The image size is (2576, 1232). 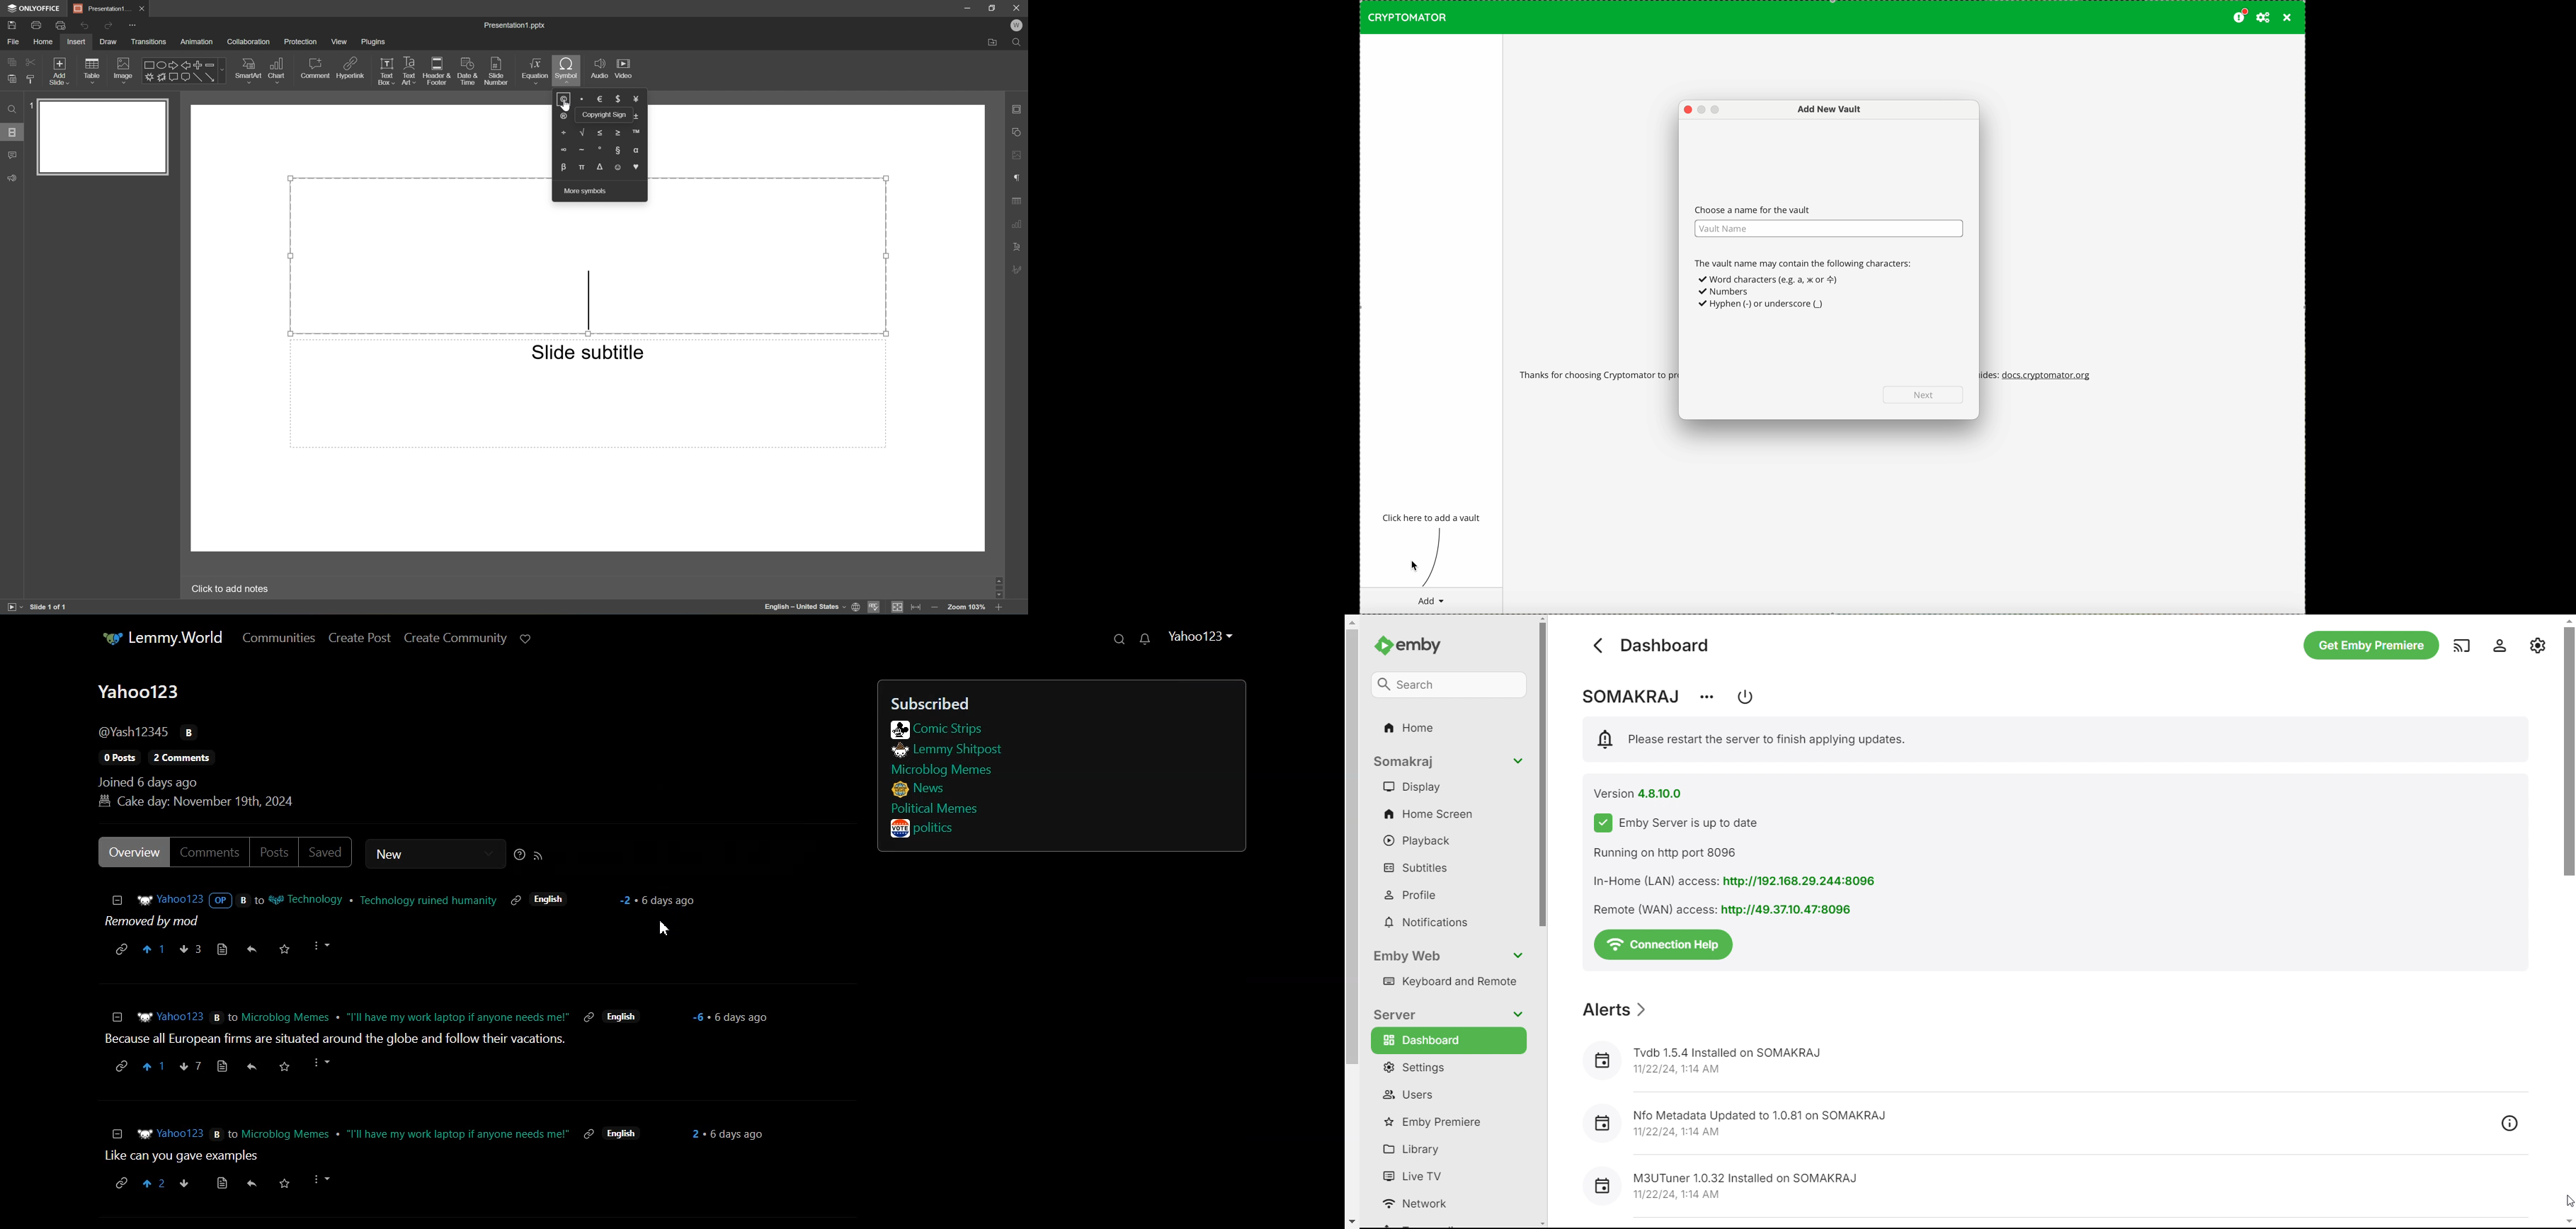 I want to click on please consider donating, so click(x=2240, y=16).